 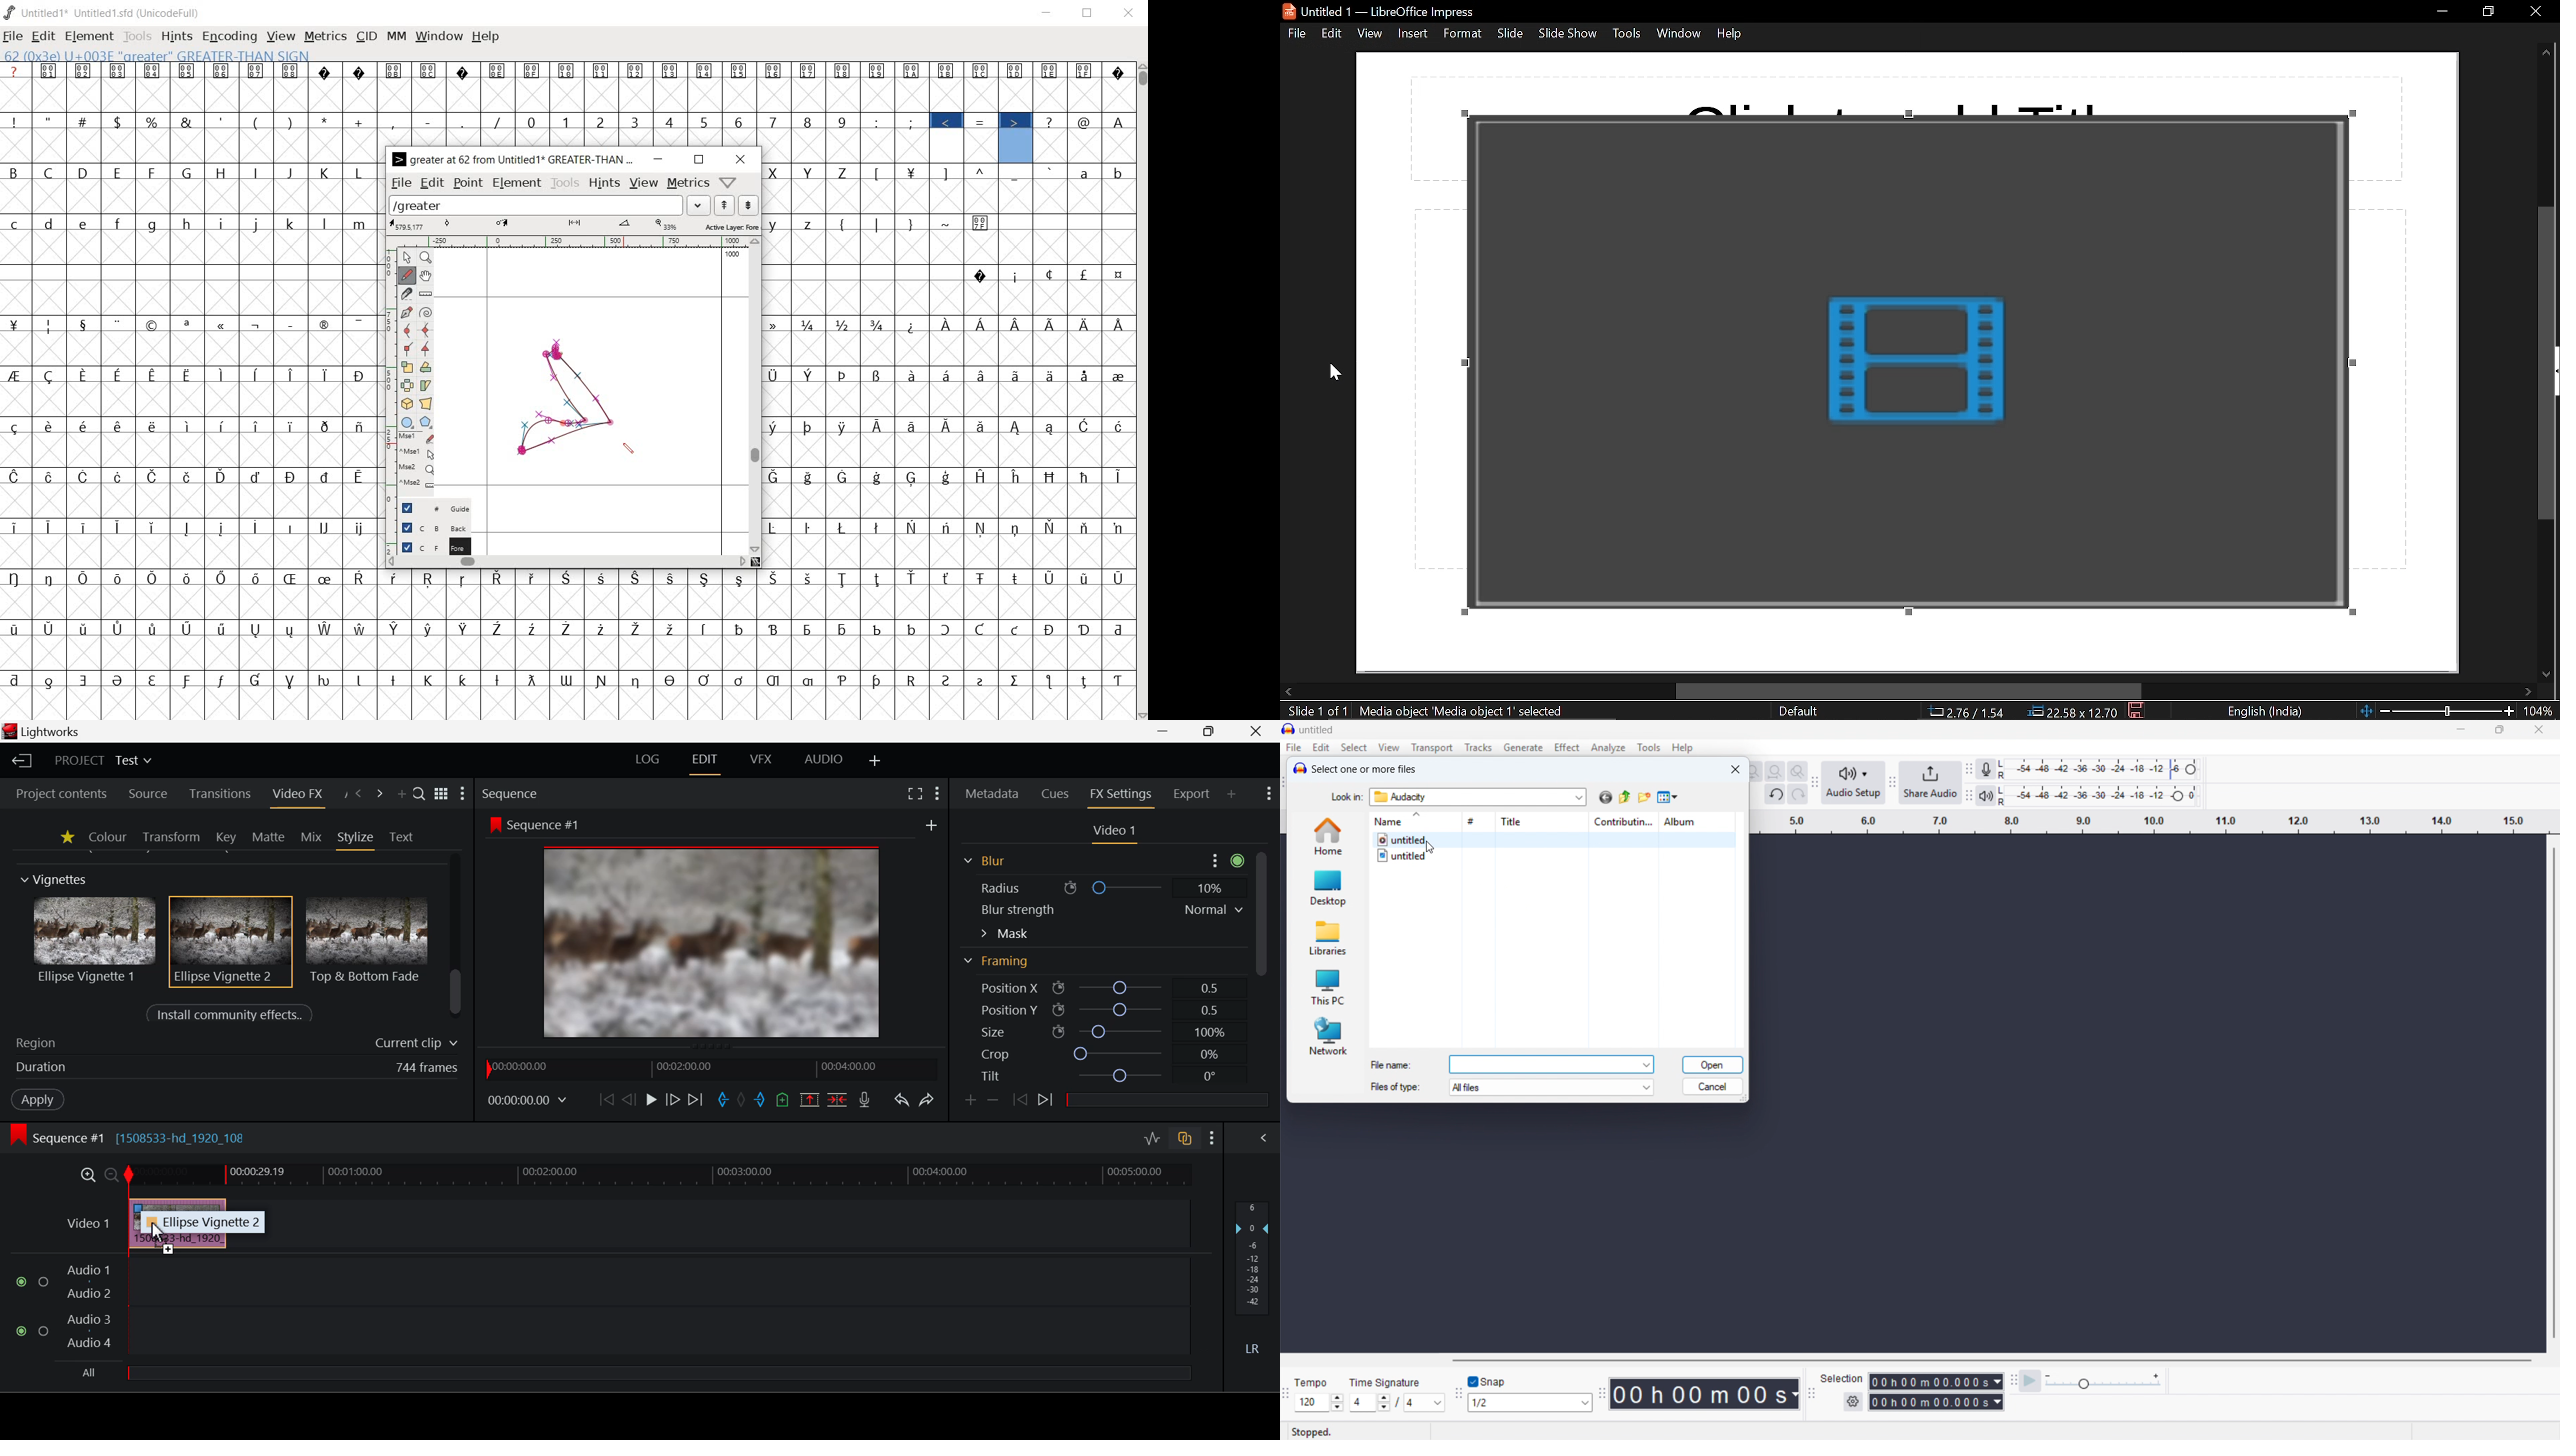 What do you see at coordinates (407, 330) in the screenshot?
I see `add a curve point` at bounding box center [407, 330].